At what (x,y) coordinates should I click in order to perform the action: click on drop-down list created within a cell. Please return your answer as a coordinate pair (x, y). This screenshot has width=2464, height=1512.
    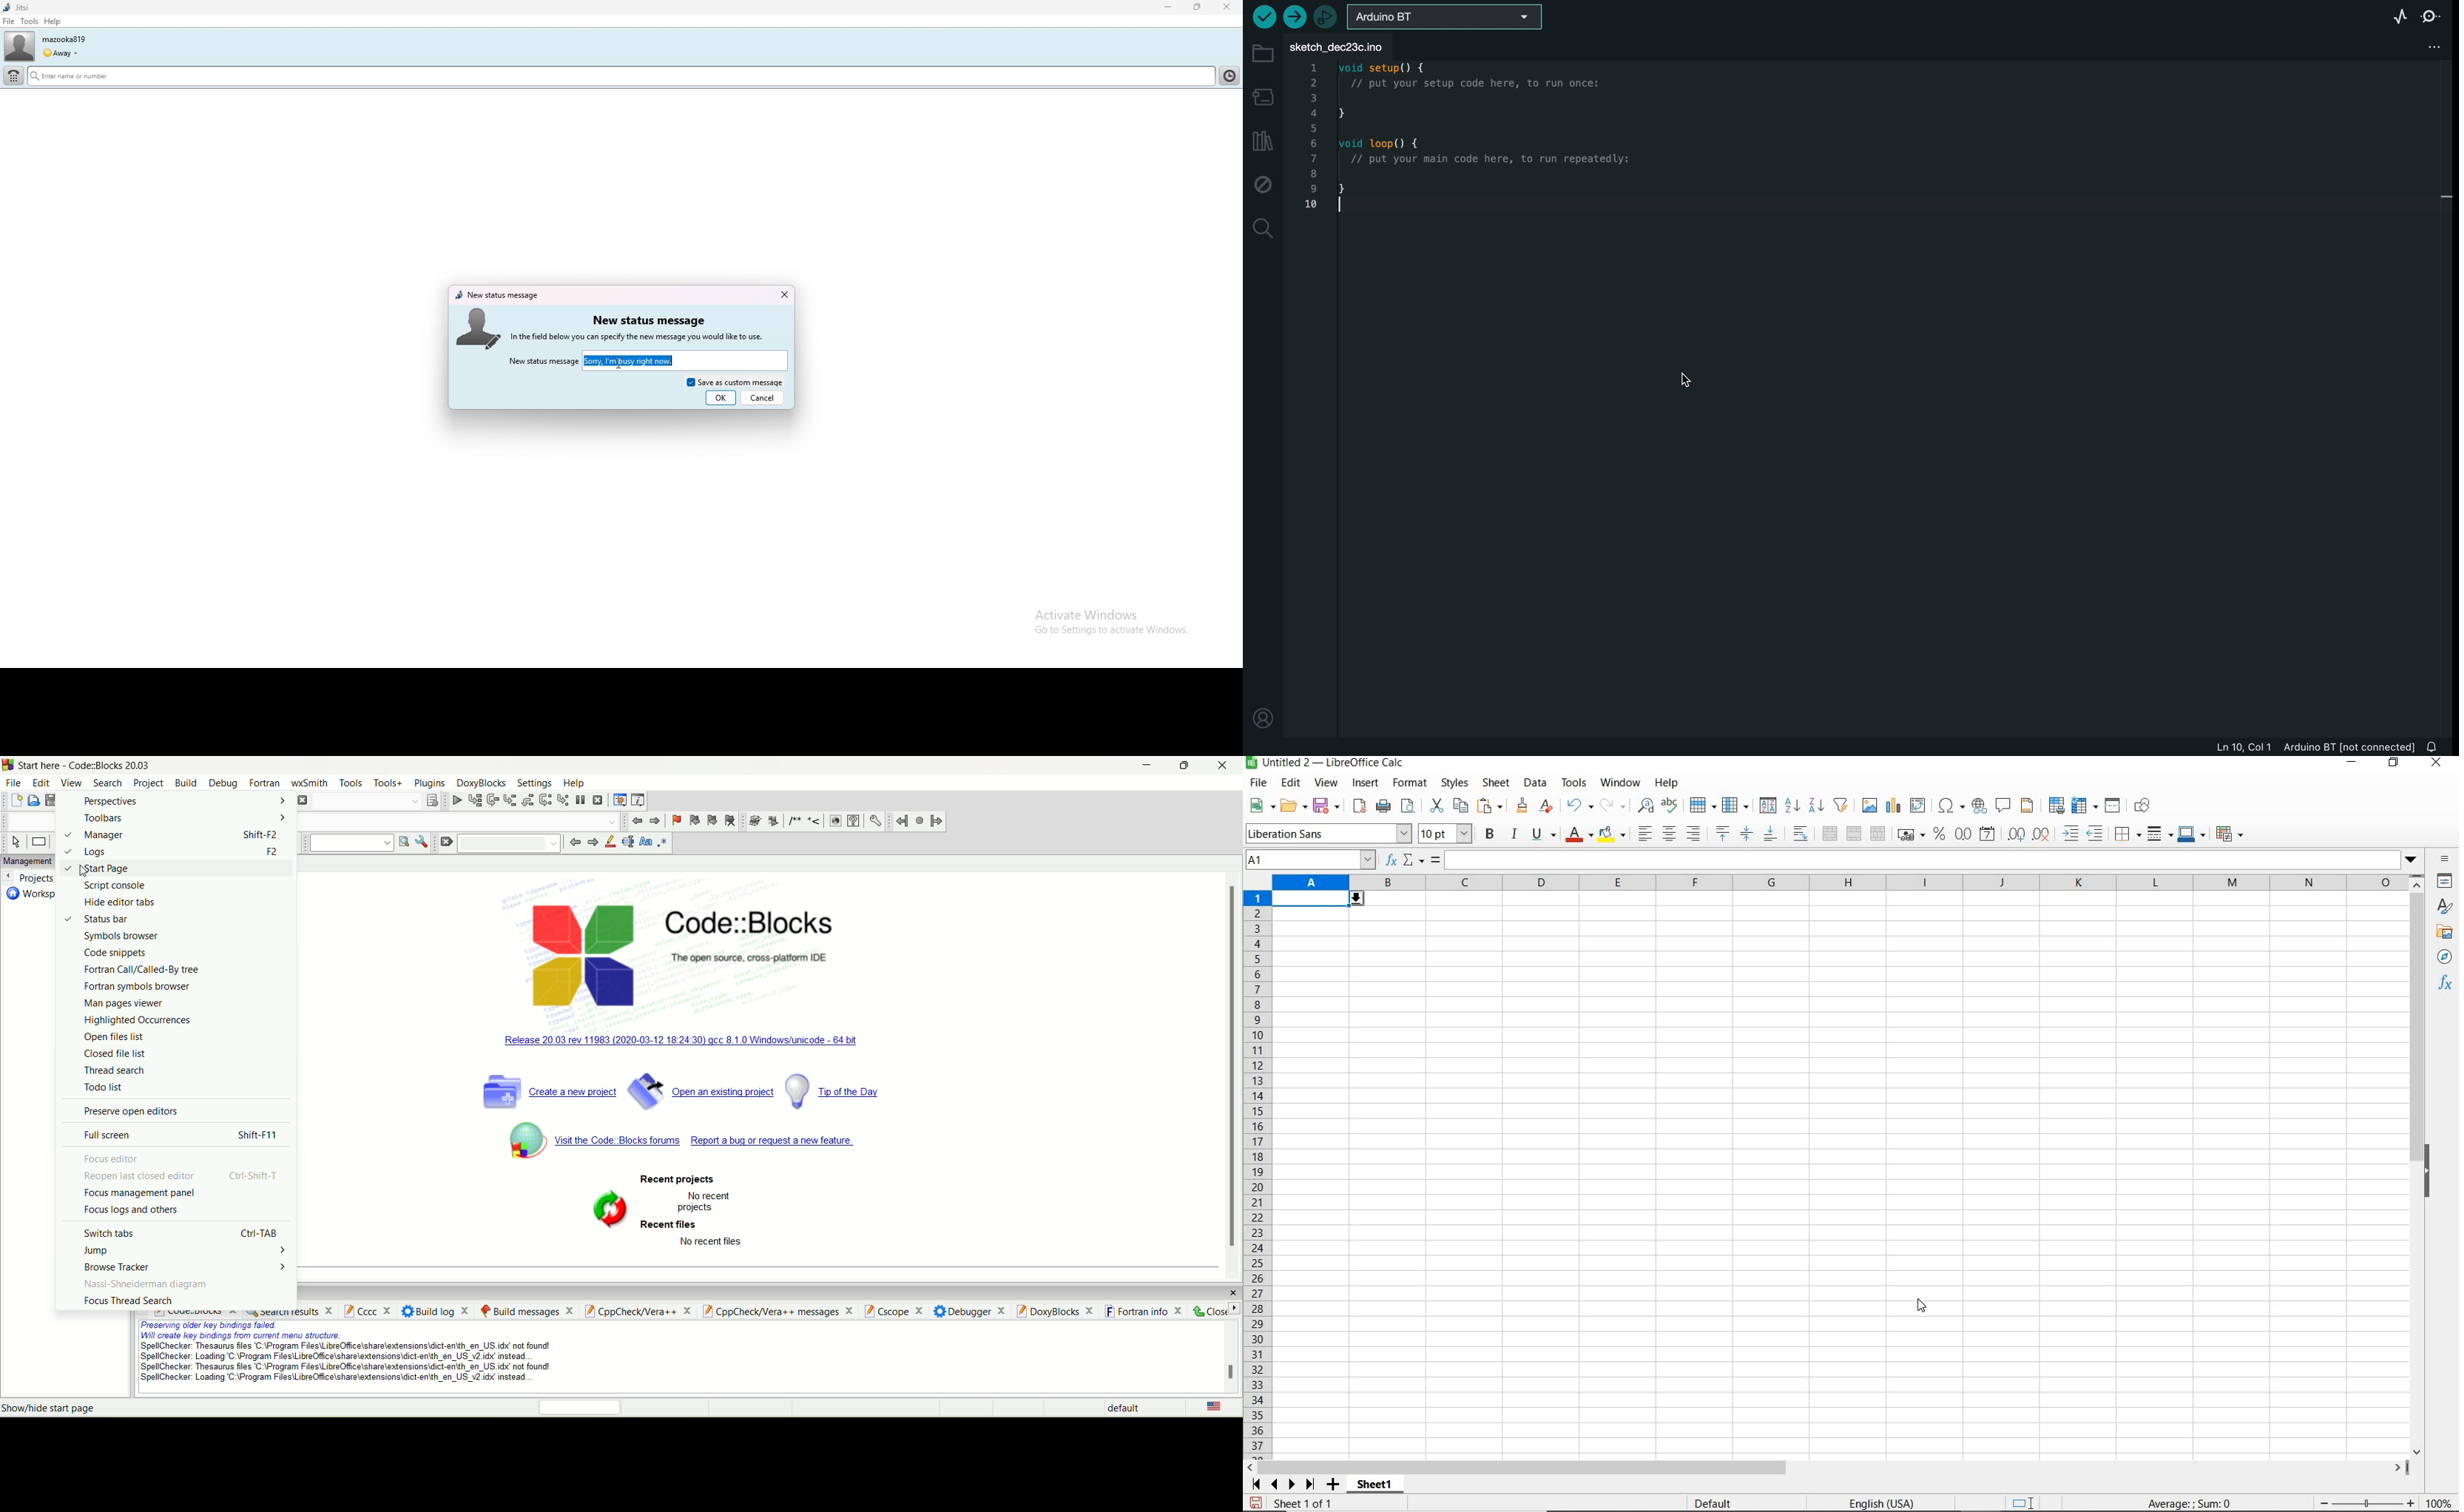
    Looking at the image, I should click on (1320, 900).